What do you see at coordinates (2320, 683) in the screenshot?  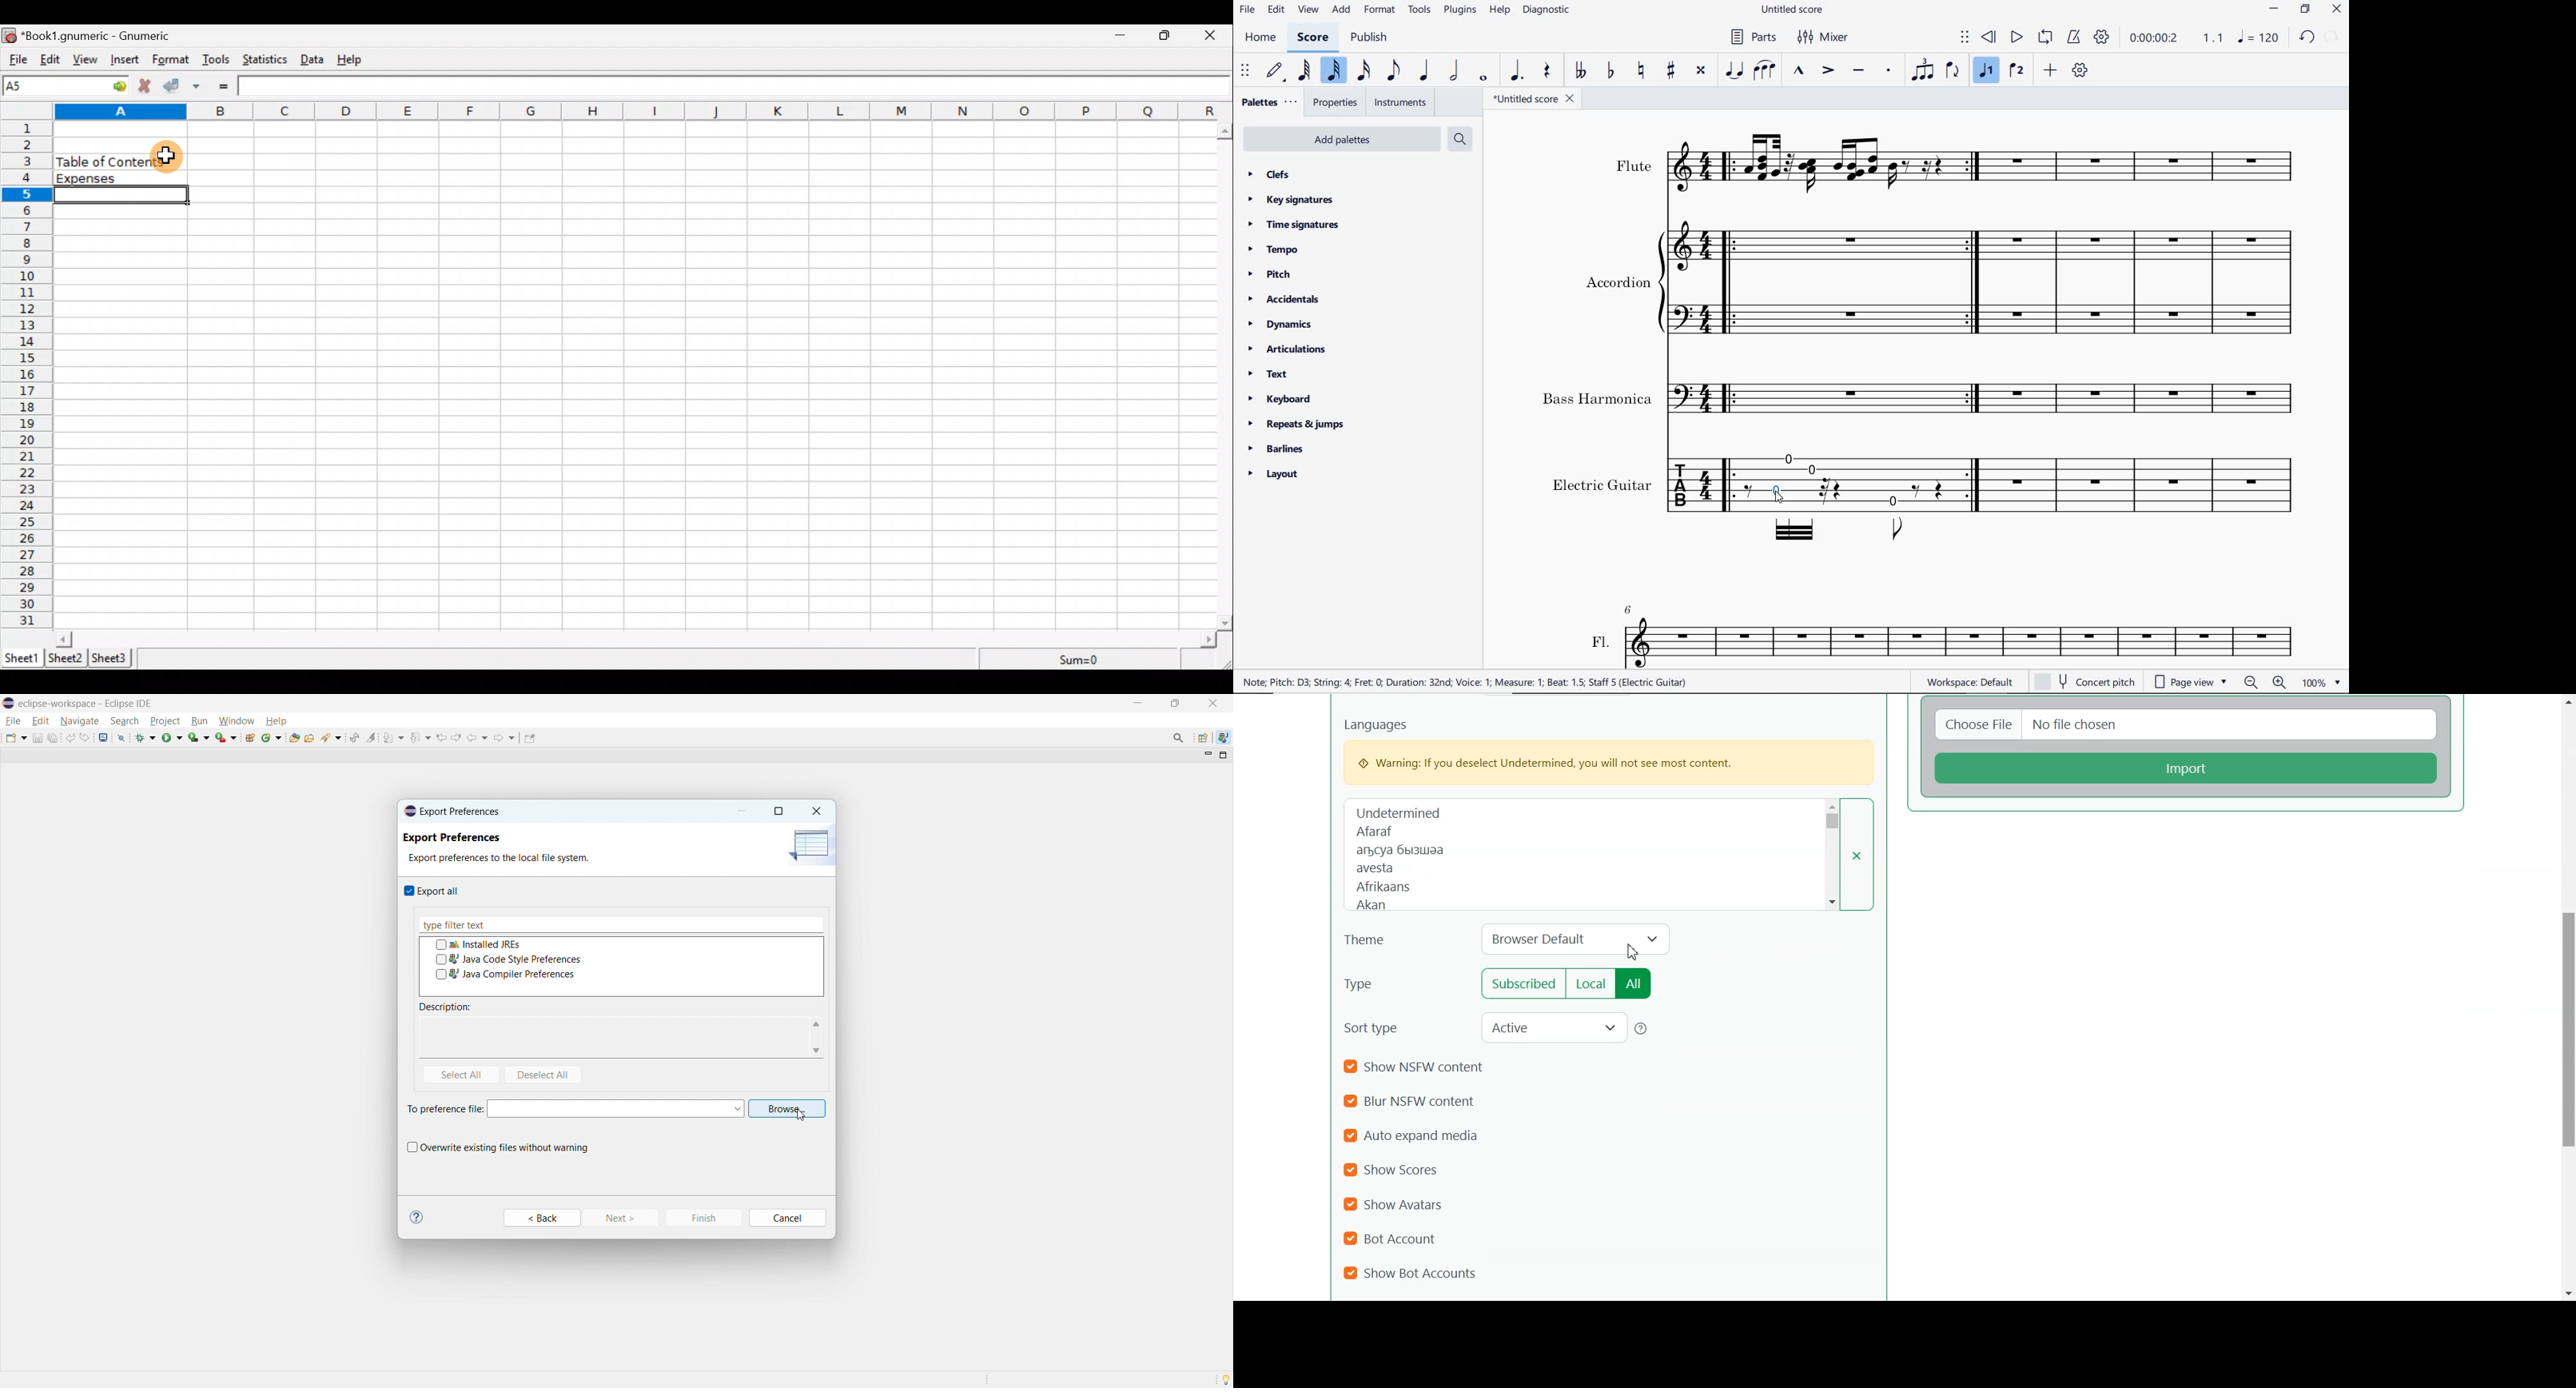 I see `zoom factor` at bounding box center [2320, 683].